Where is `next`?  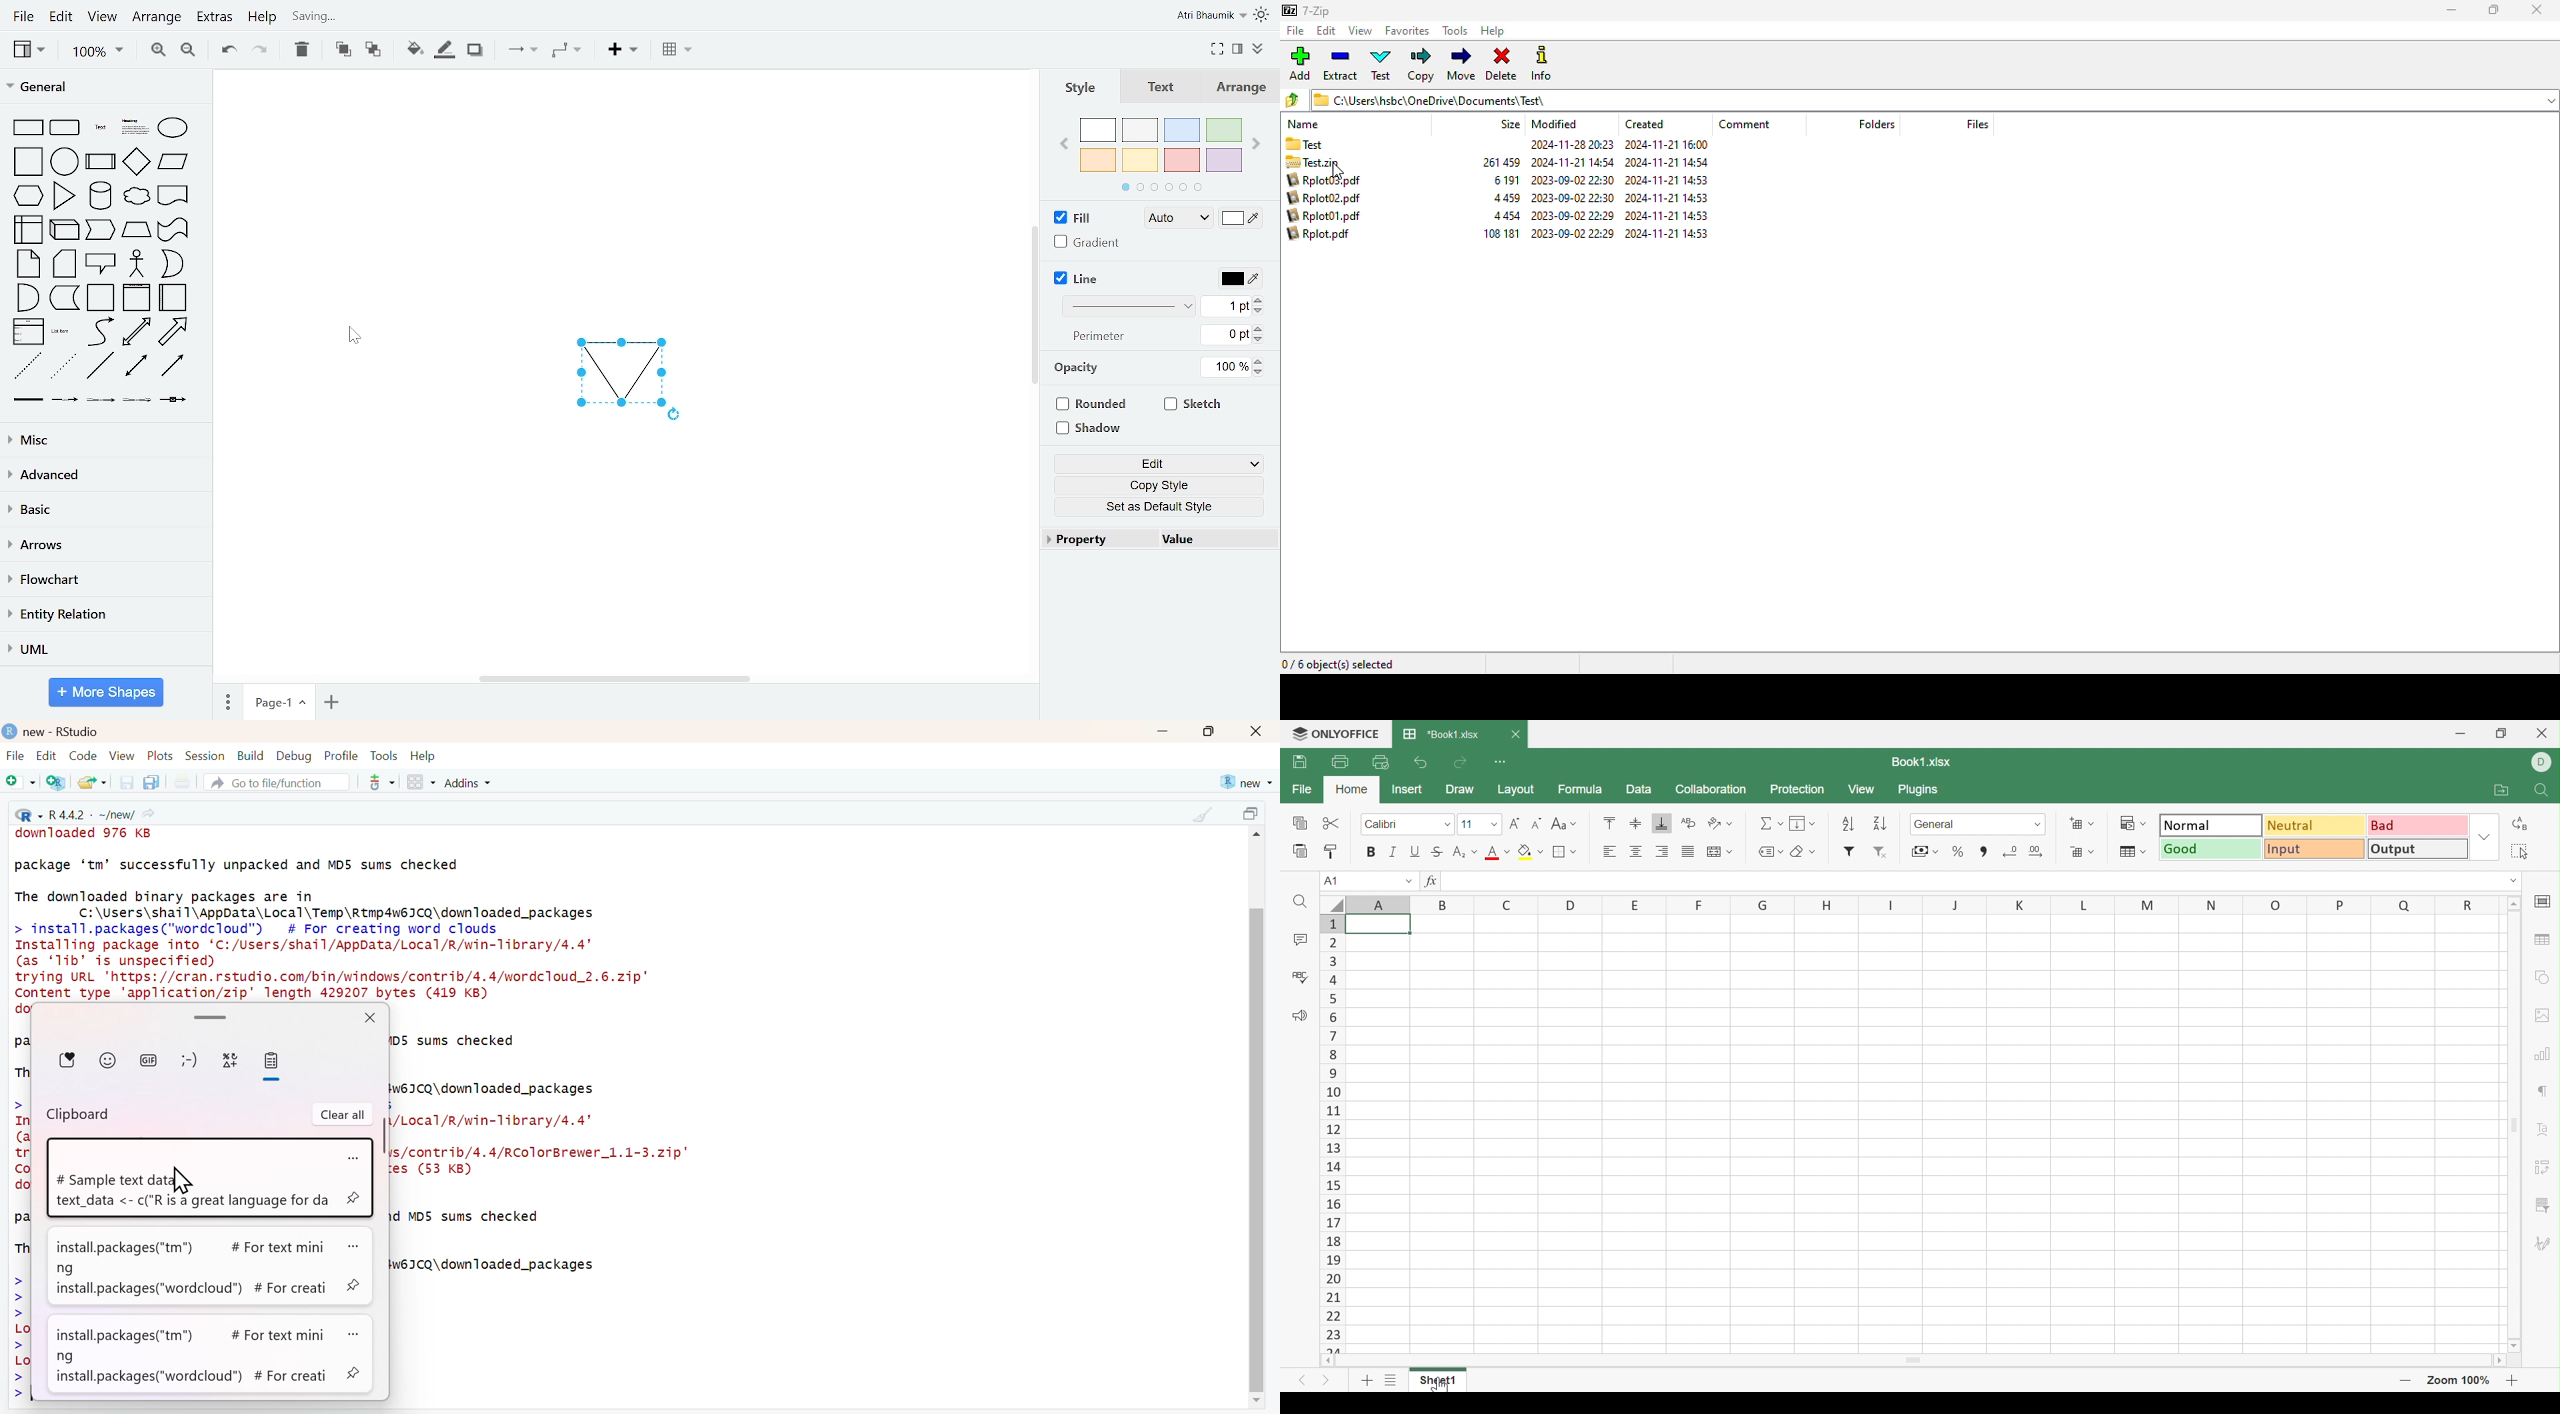 next is located at coordinates (1258, 144).